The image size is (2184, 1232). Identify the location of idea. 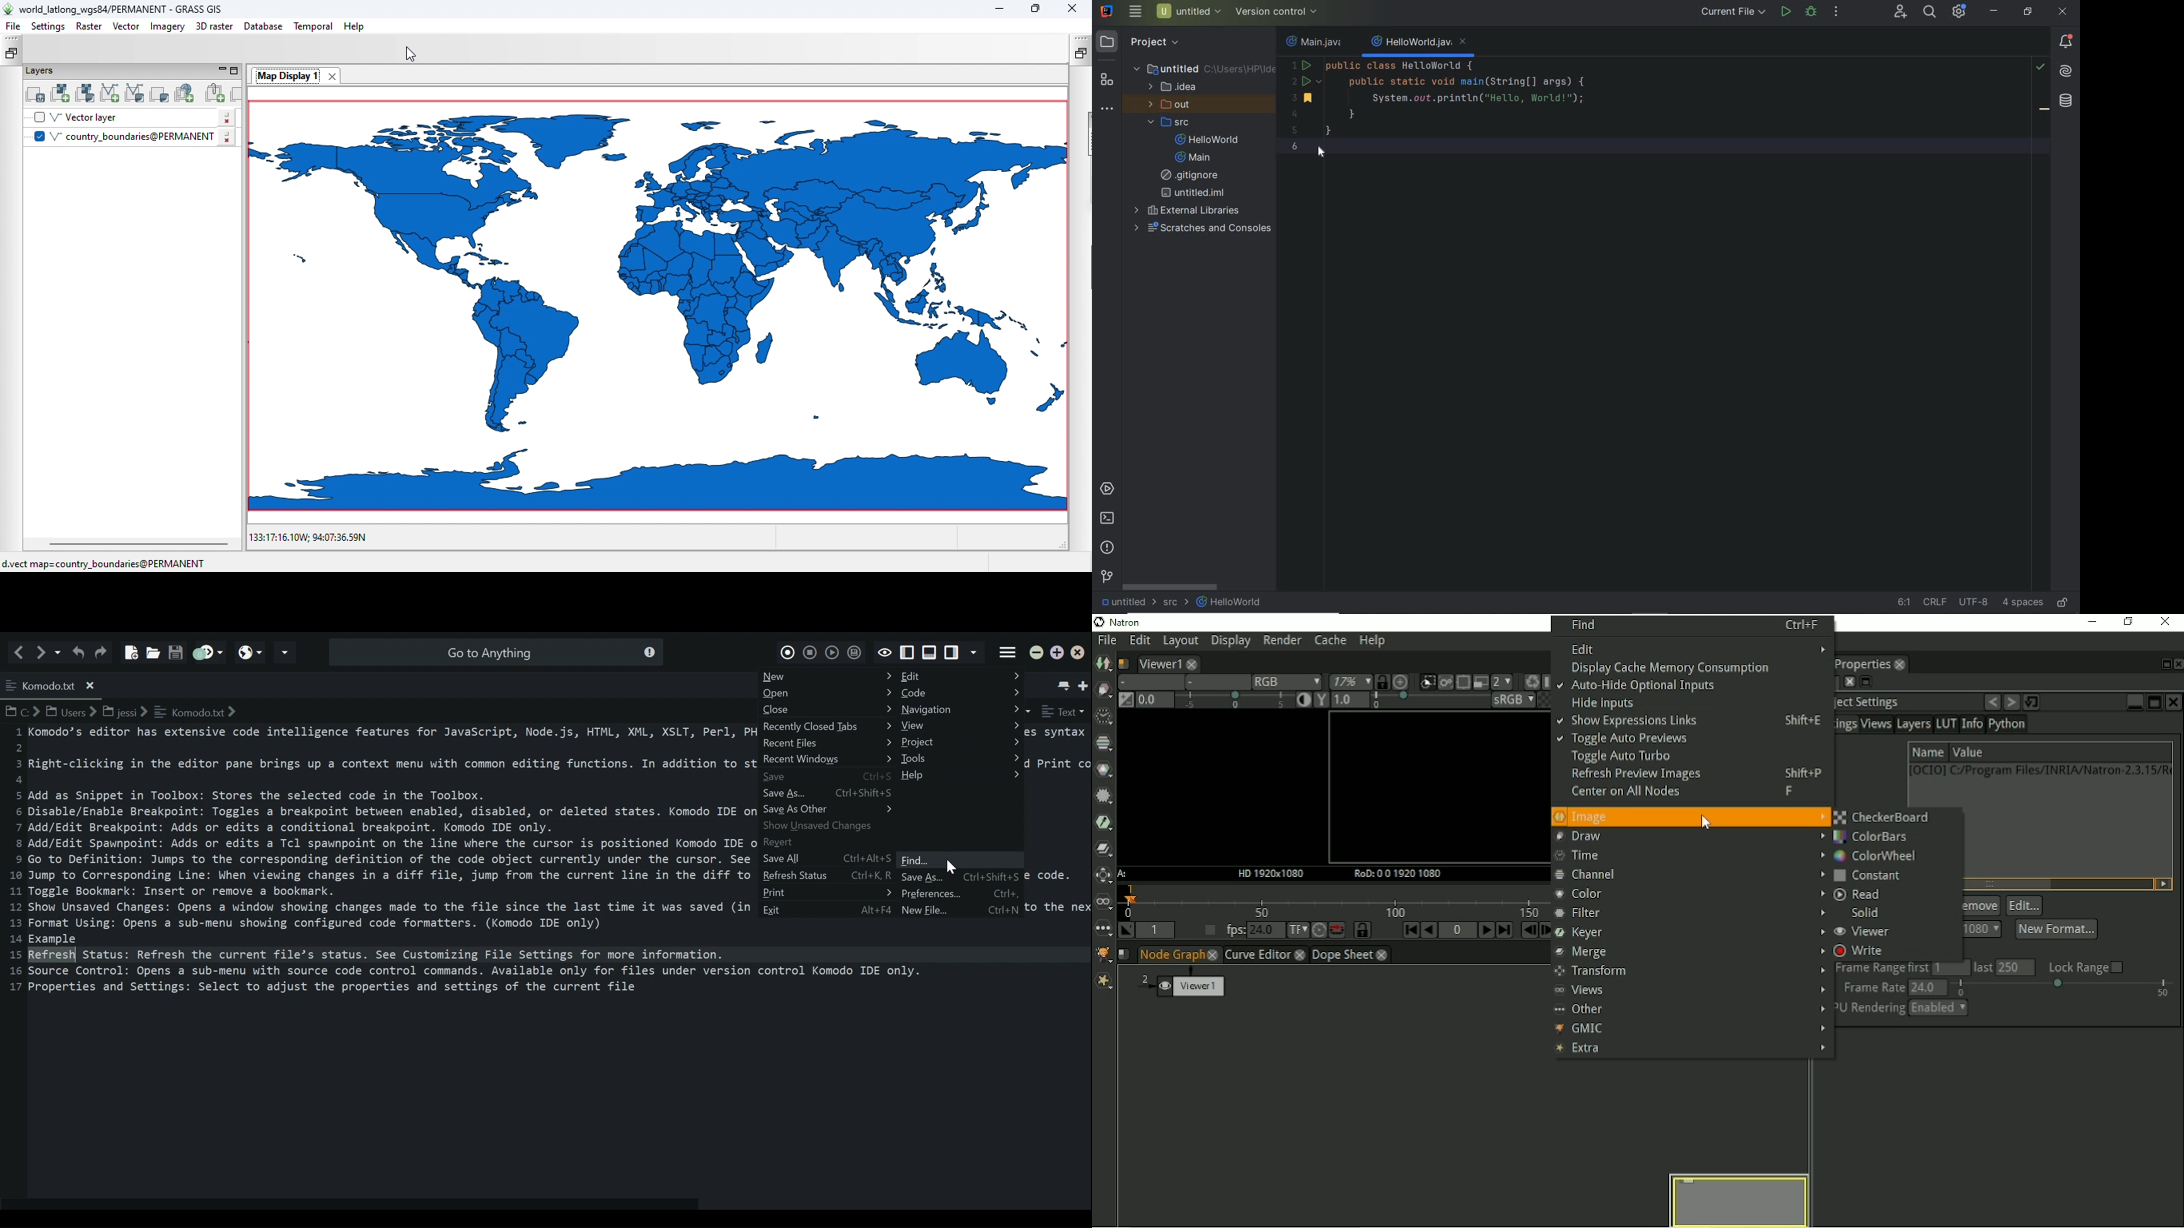
(1174, 86).